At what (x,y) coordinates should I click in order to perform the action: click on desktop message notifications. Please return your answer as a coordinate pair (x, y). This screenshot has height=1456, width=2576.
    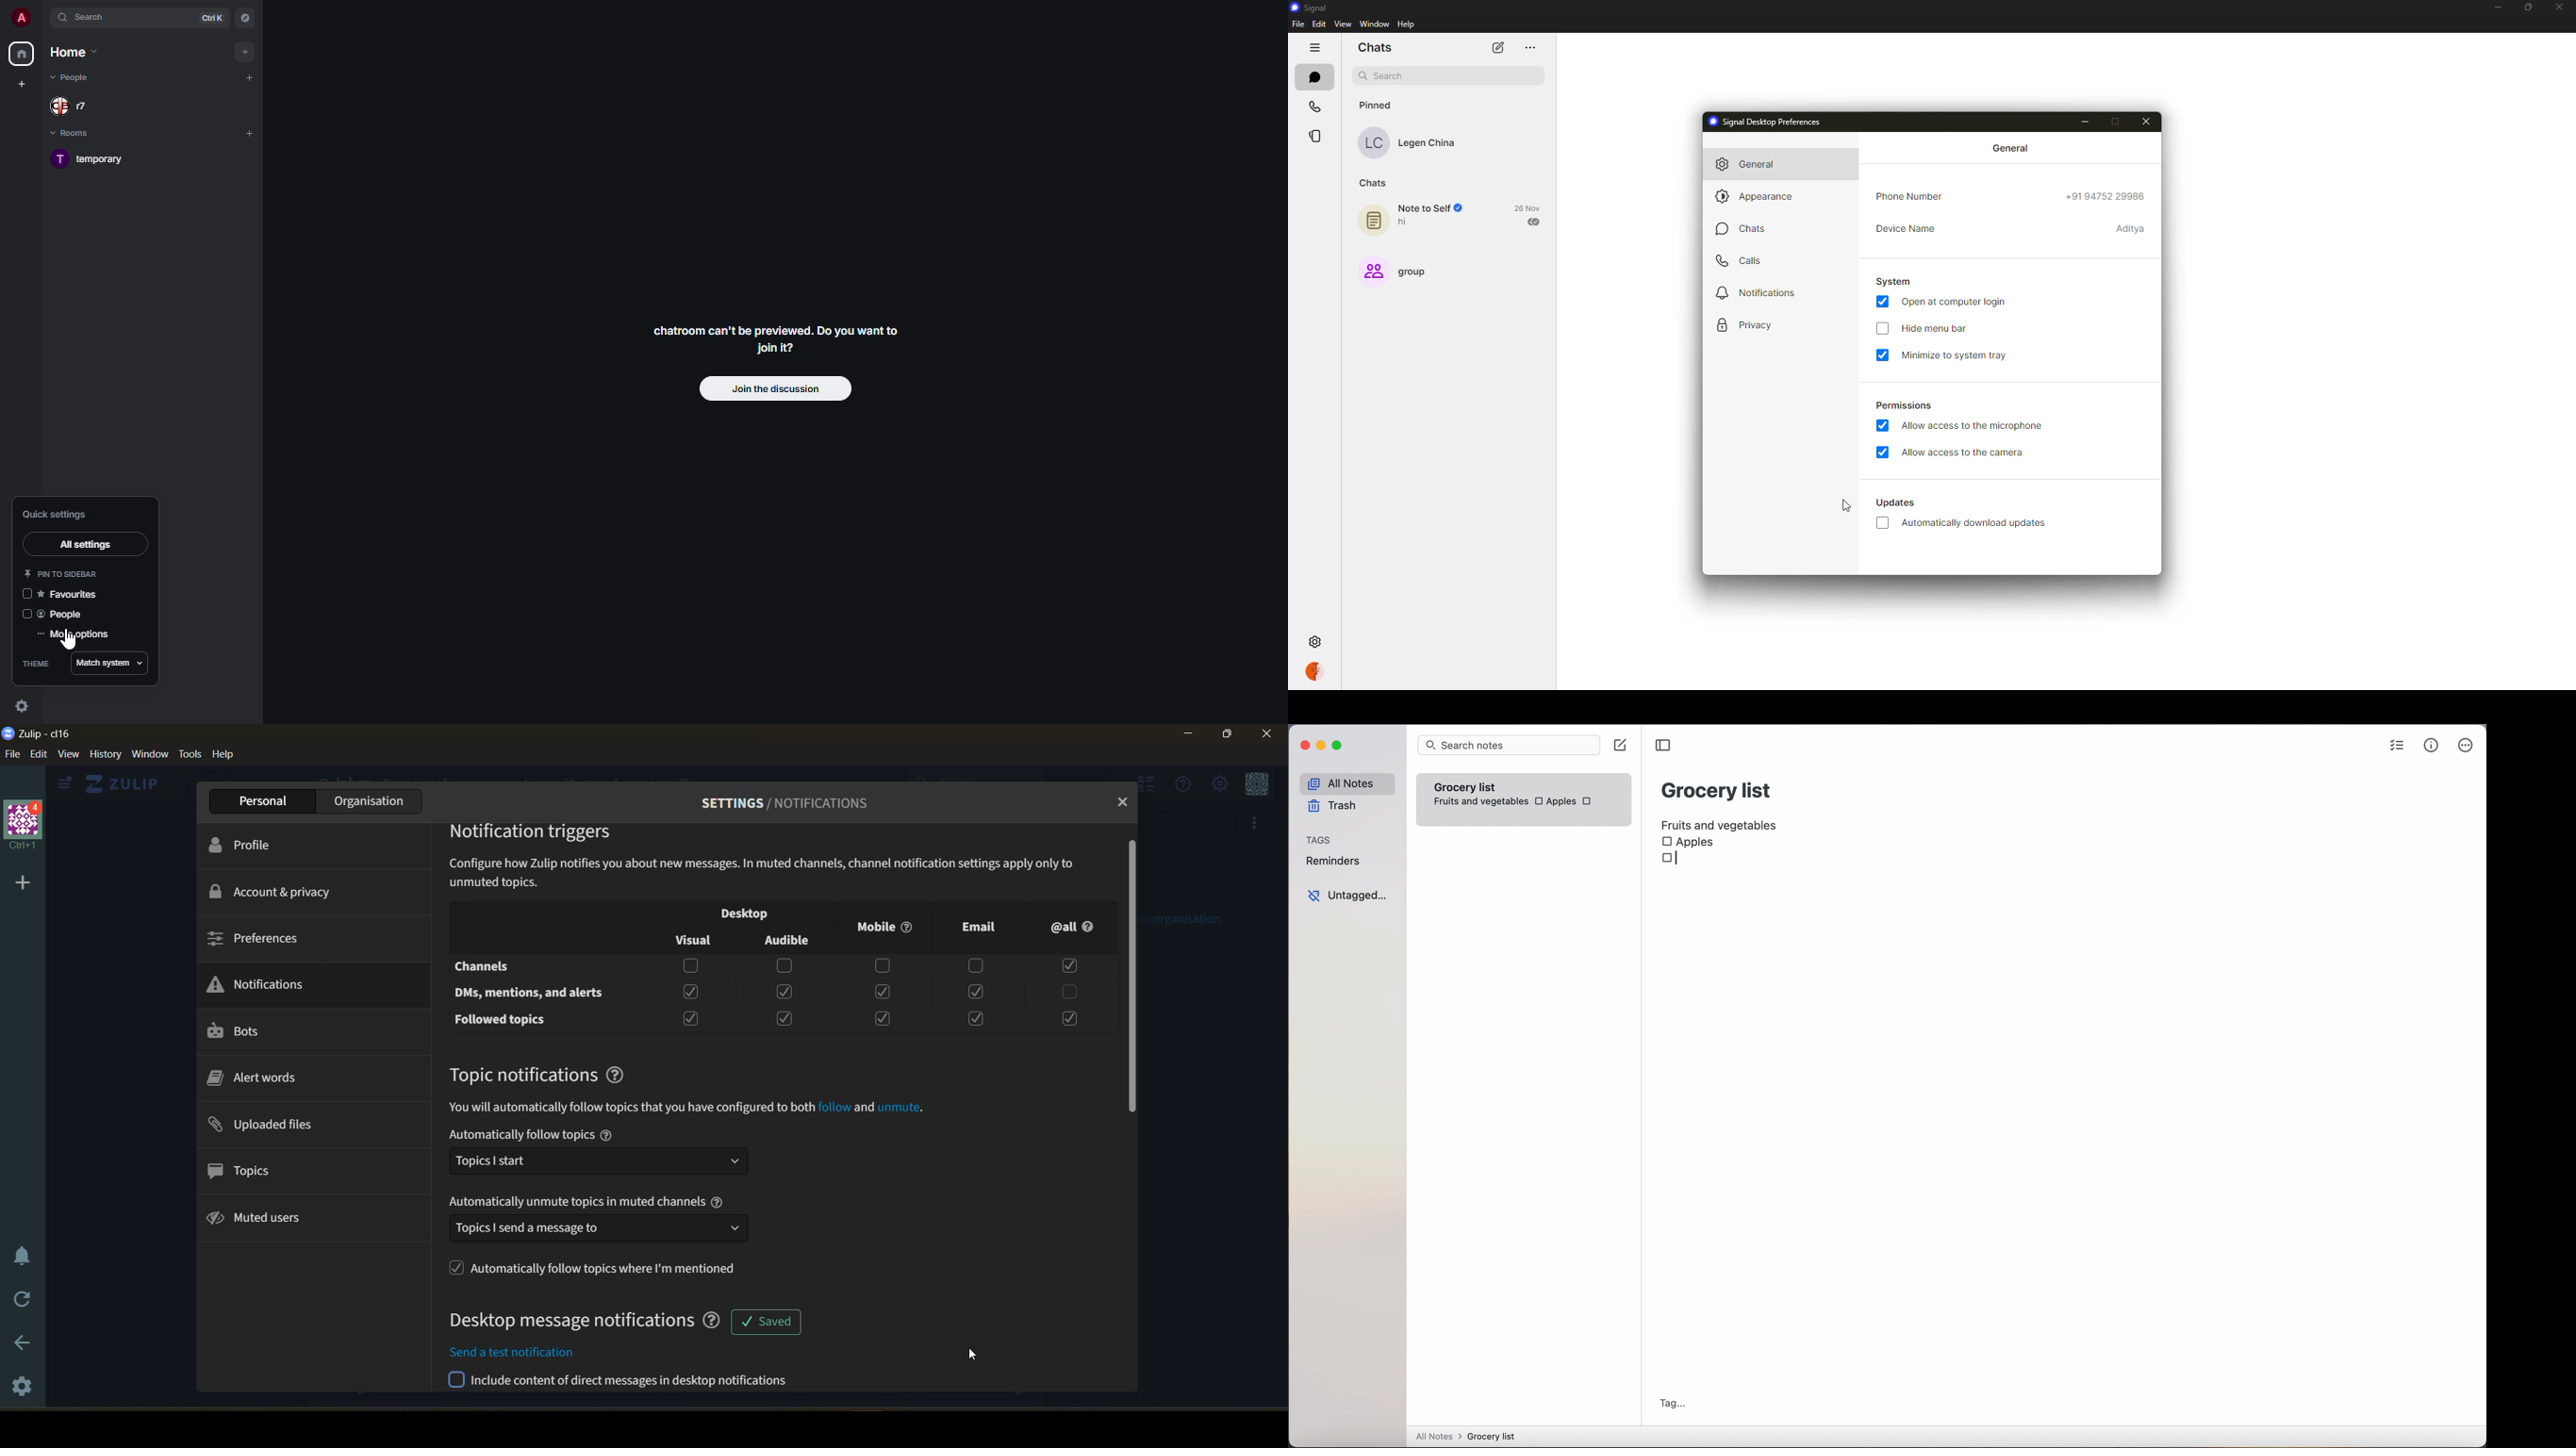
    Looking at the image, I should click on (582, 1322).